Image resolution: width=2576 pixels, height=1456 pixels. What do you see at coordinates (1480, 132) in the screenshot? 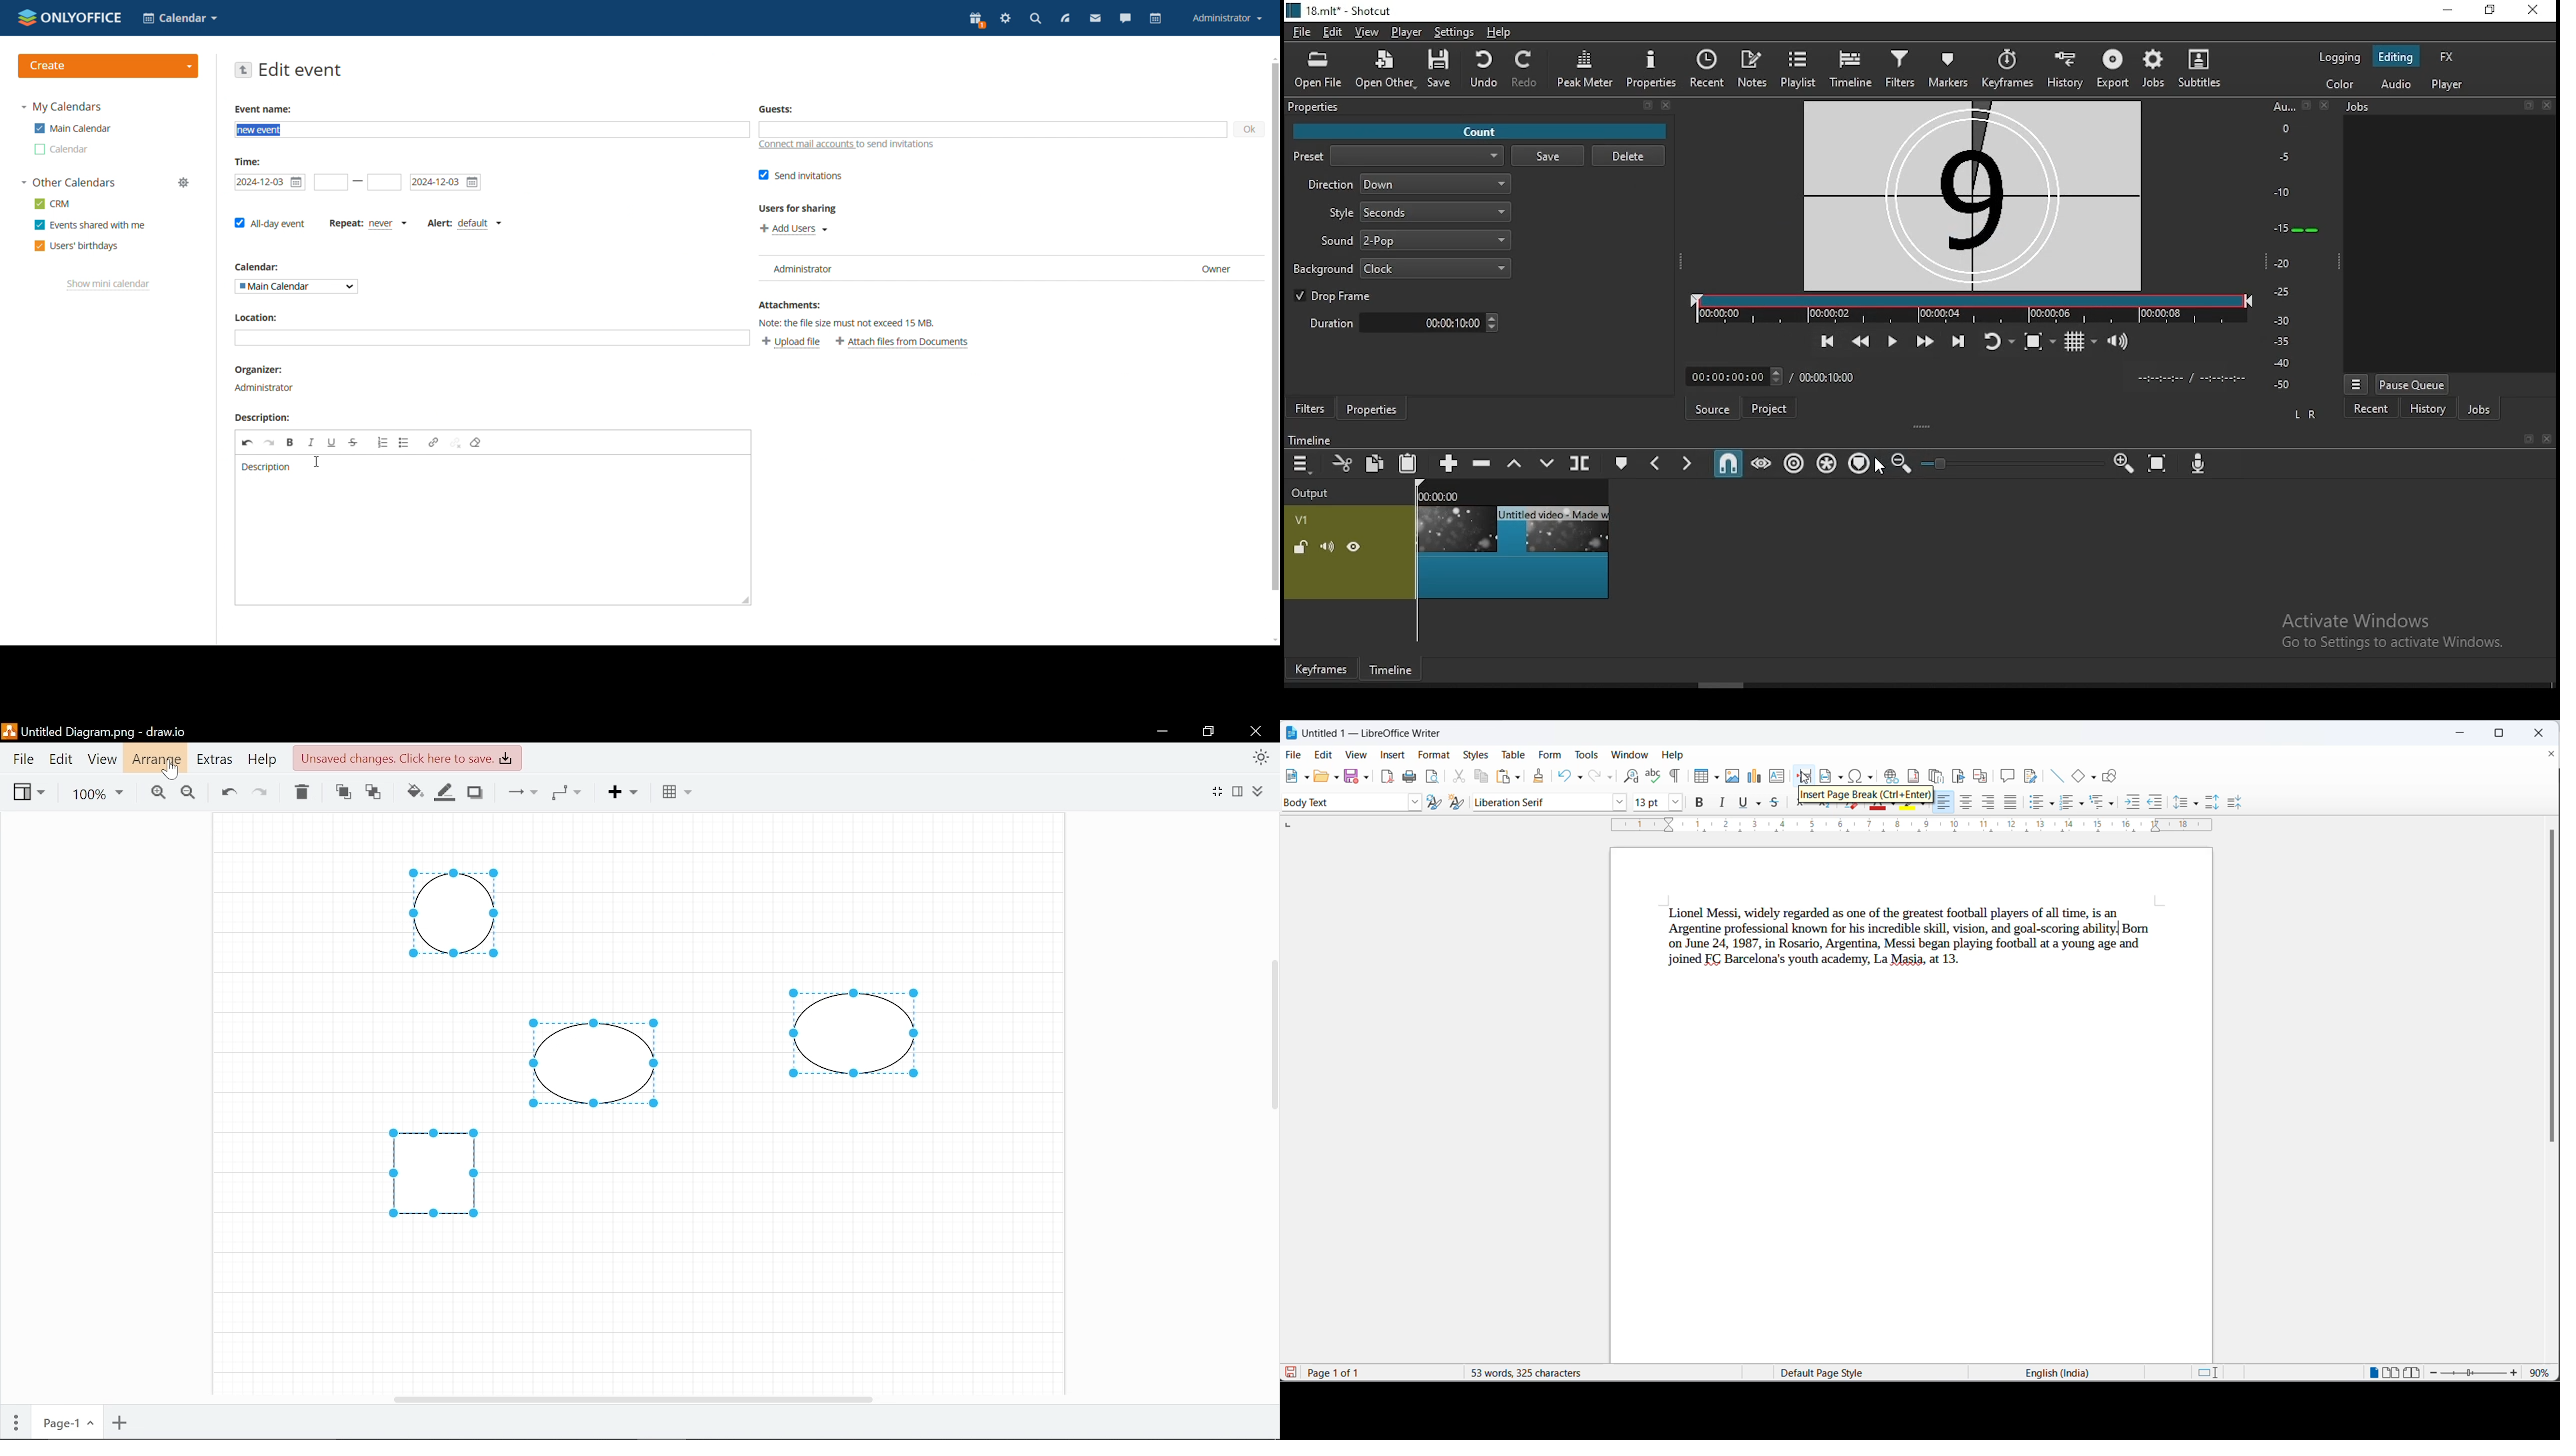
I see `Count` at bounding box center [1480, 132].